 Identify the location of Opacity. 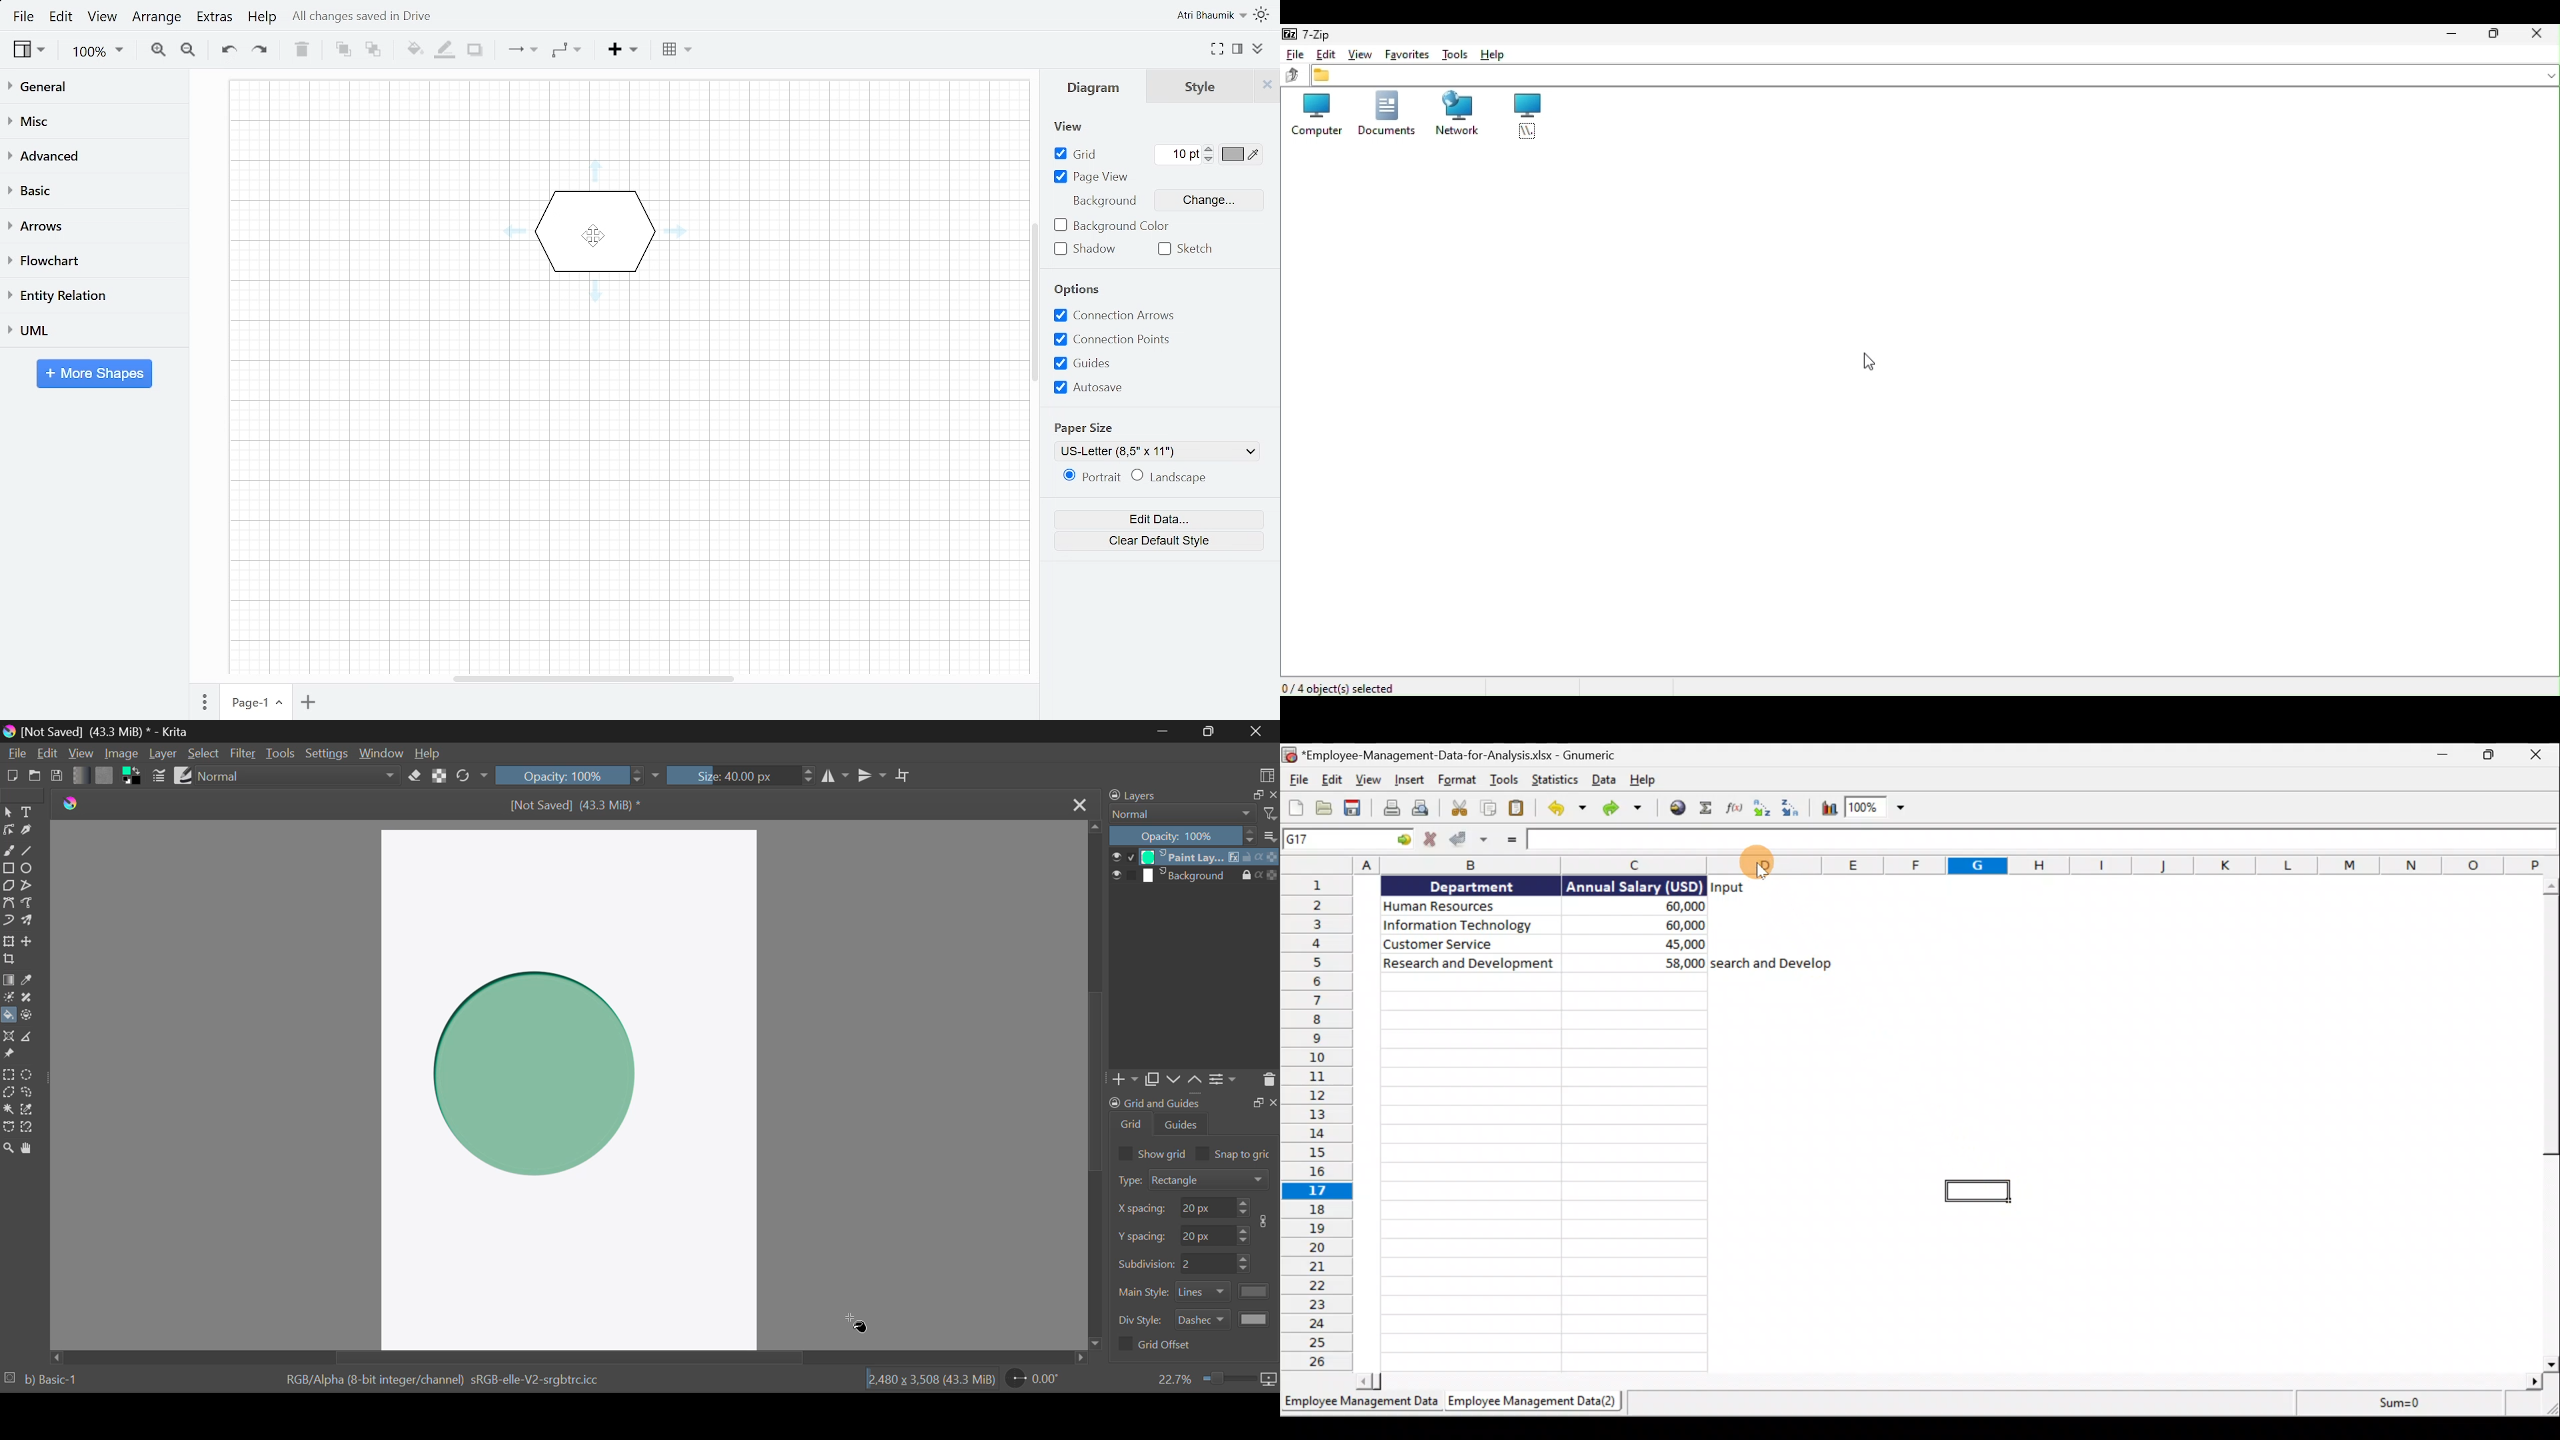
(1195, 837).